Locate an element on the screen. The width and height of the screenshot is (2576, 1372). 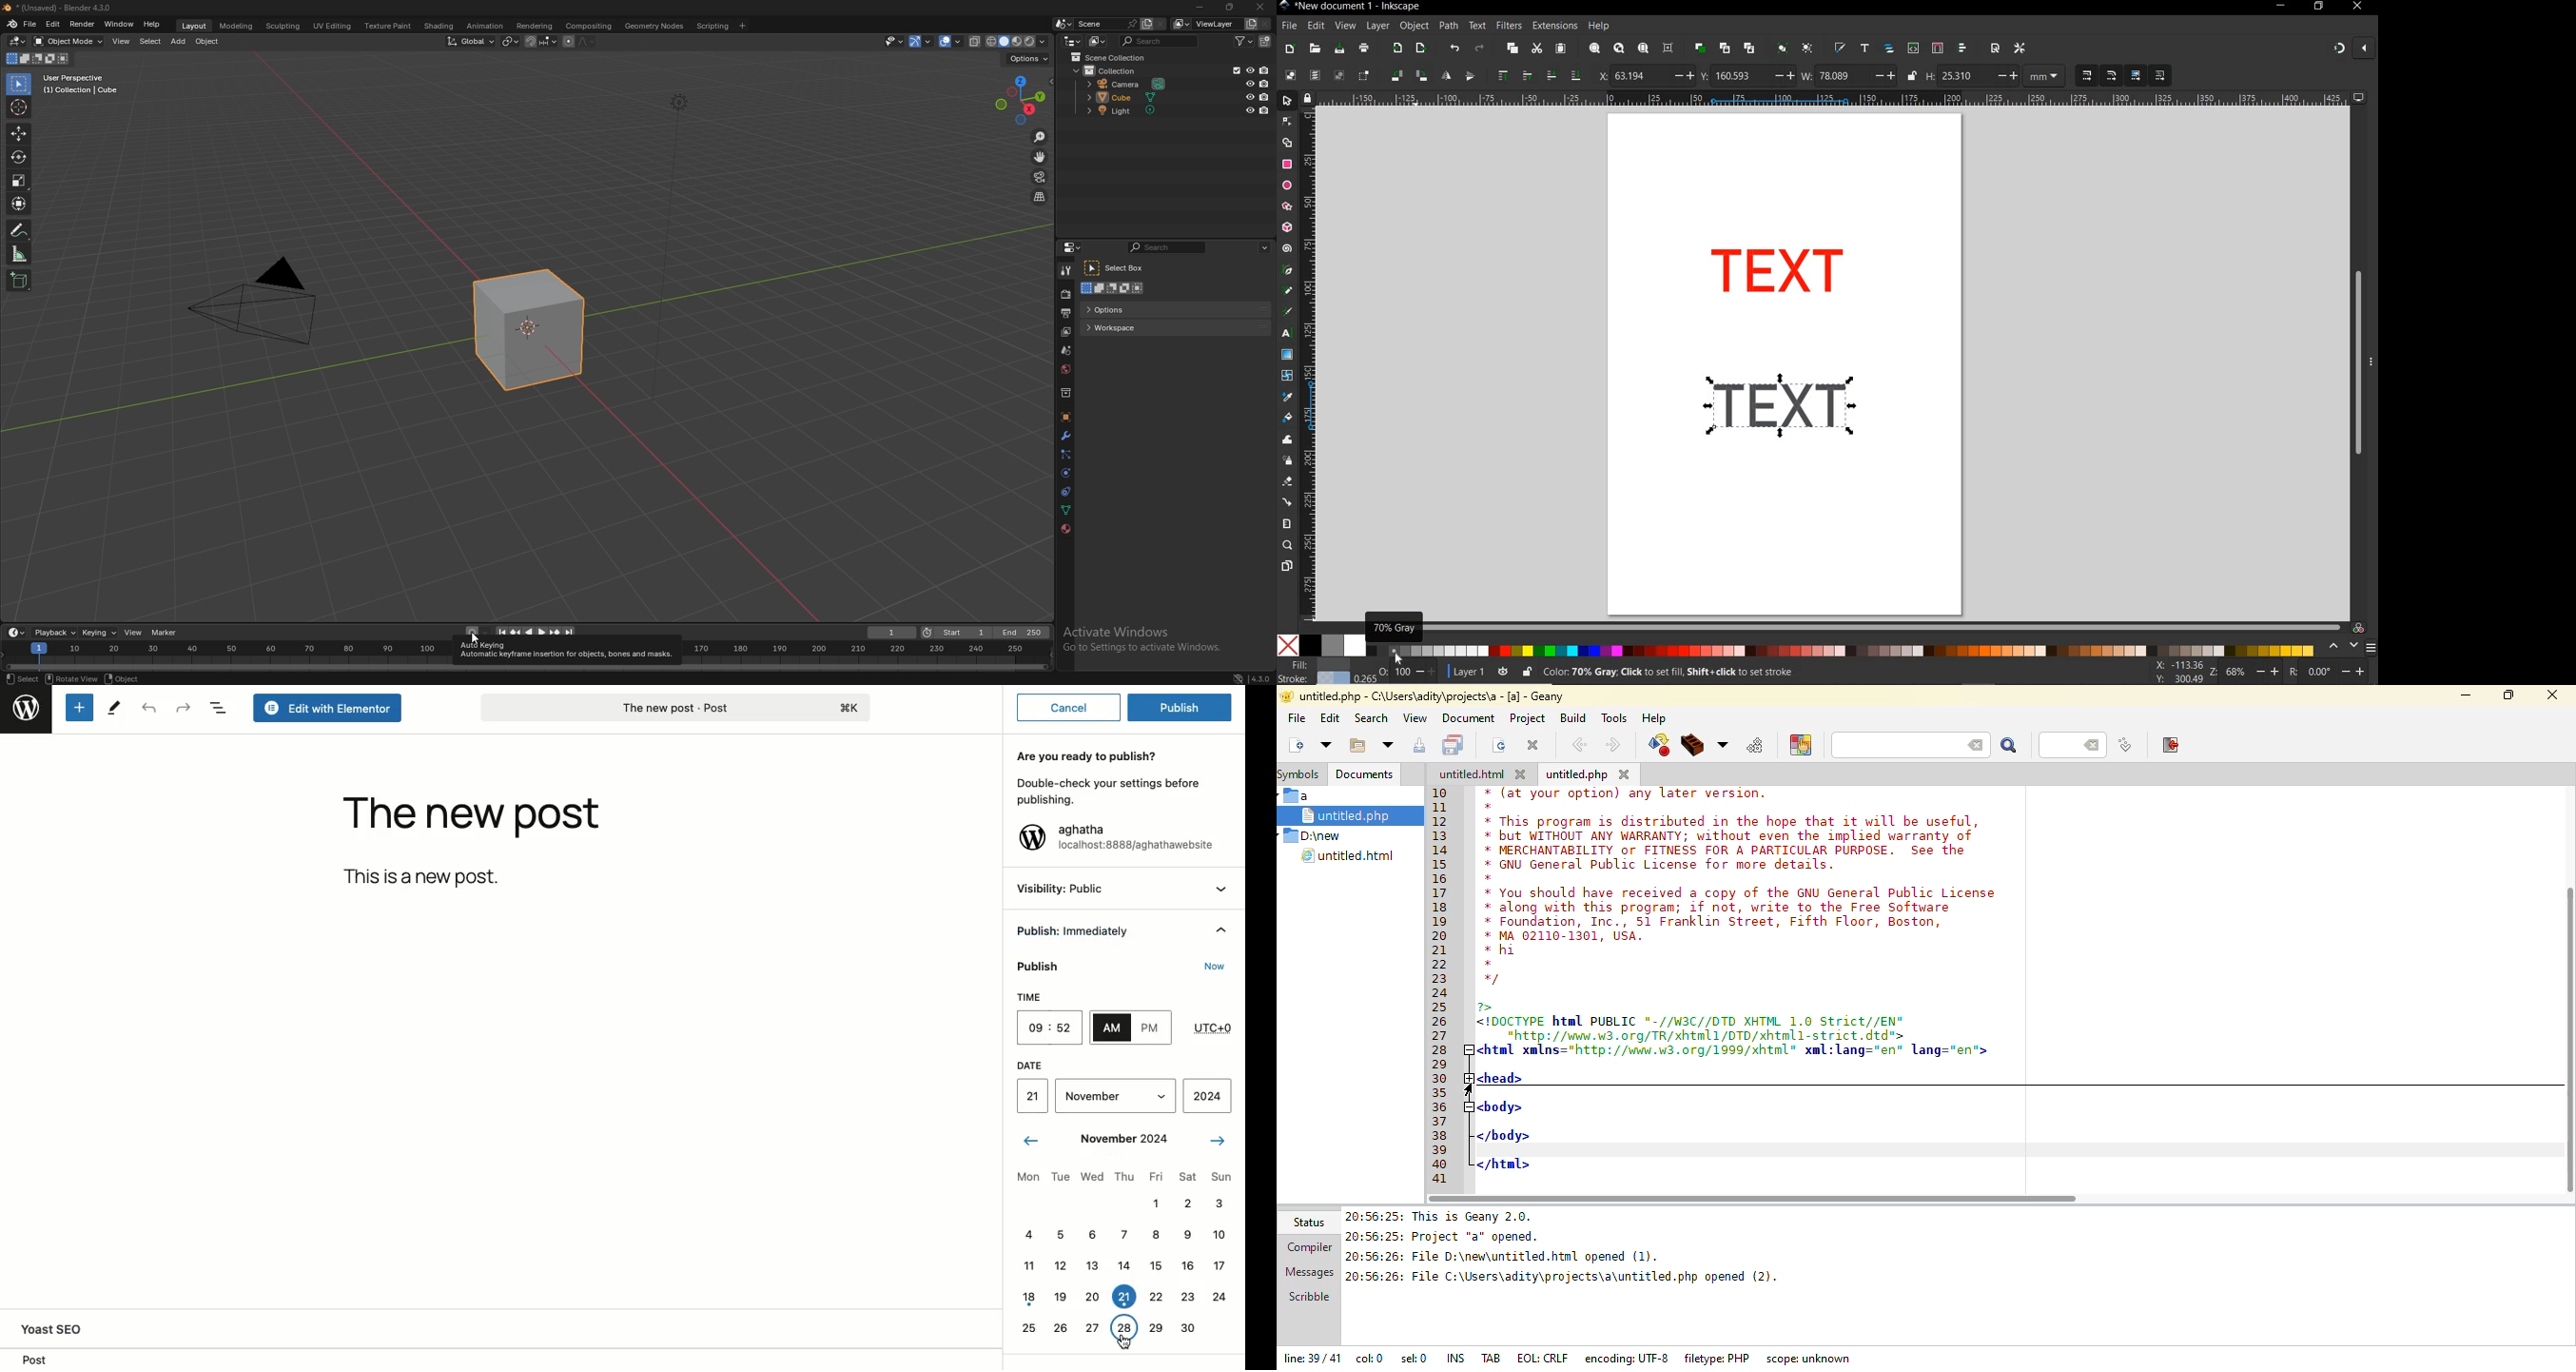
opacity is located at coordinates (1397, 671).